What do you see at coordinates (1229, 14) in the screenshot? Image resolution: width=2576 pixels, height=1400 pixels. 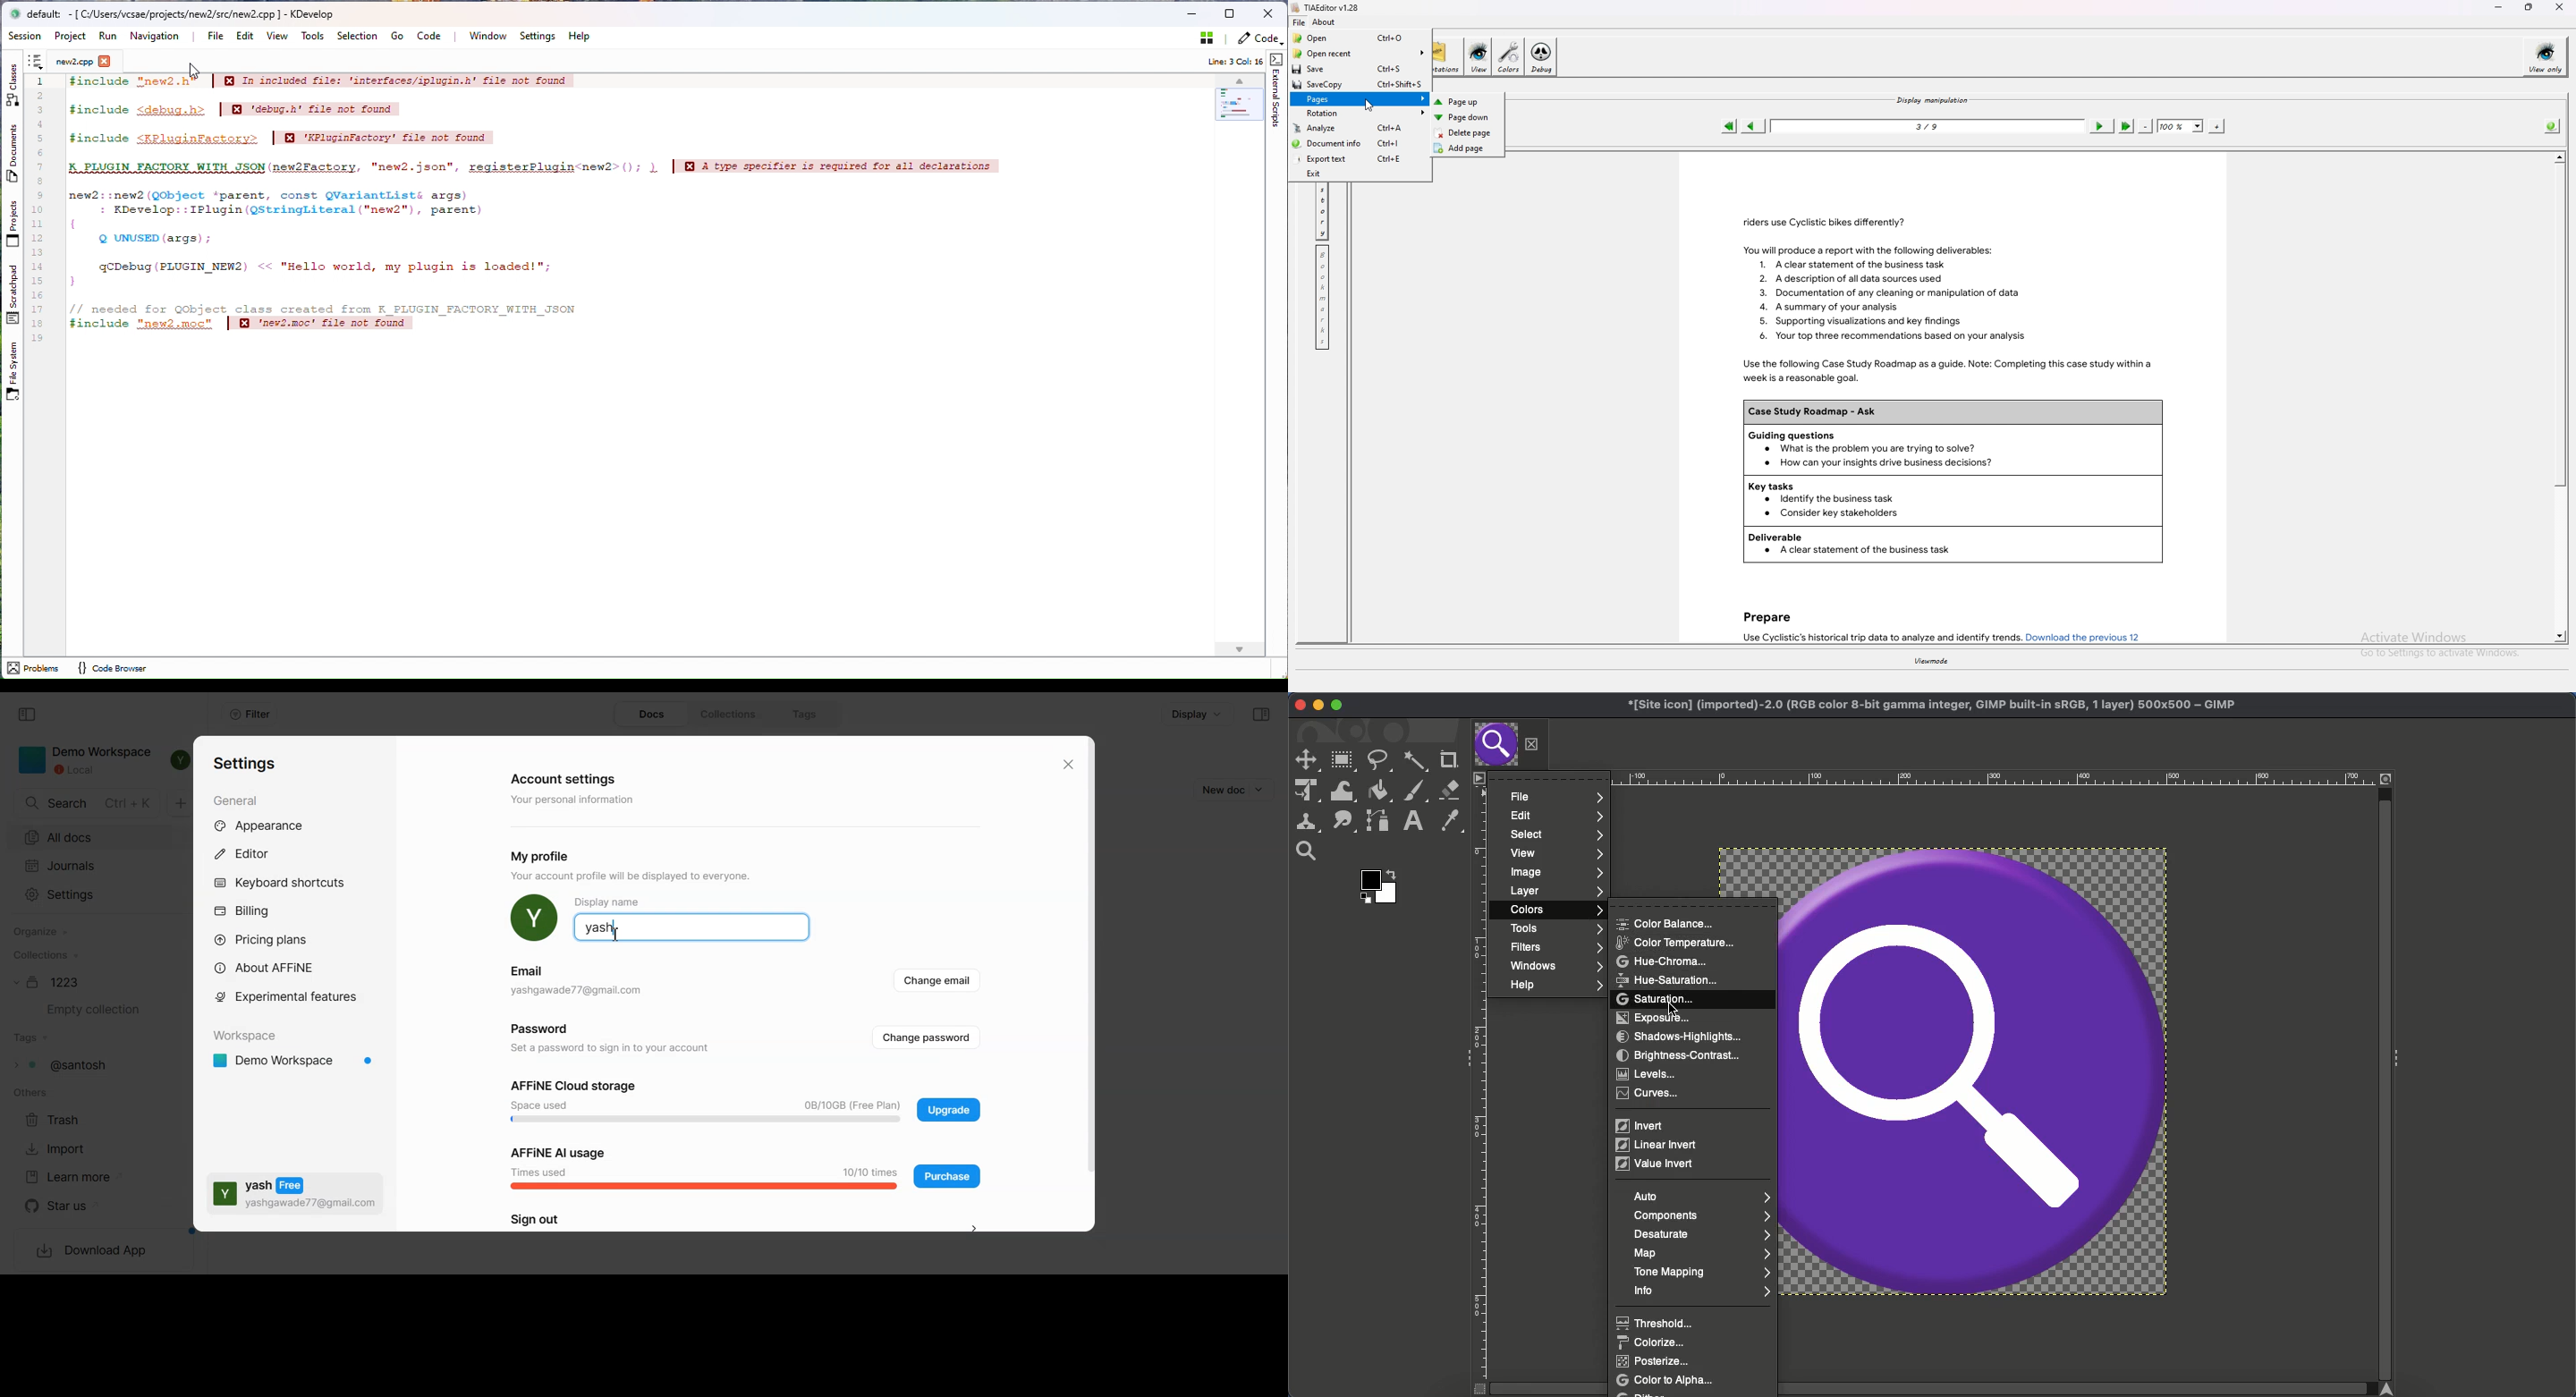 I see `Maximize` at bounding box center [1229, 14].